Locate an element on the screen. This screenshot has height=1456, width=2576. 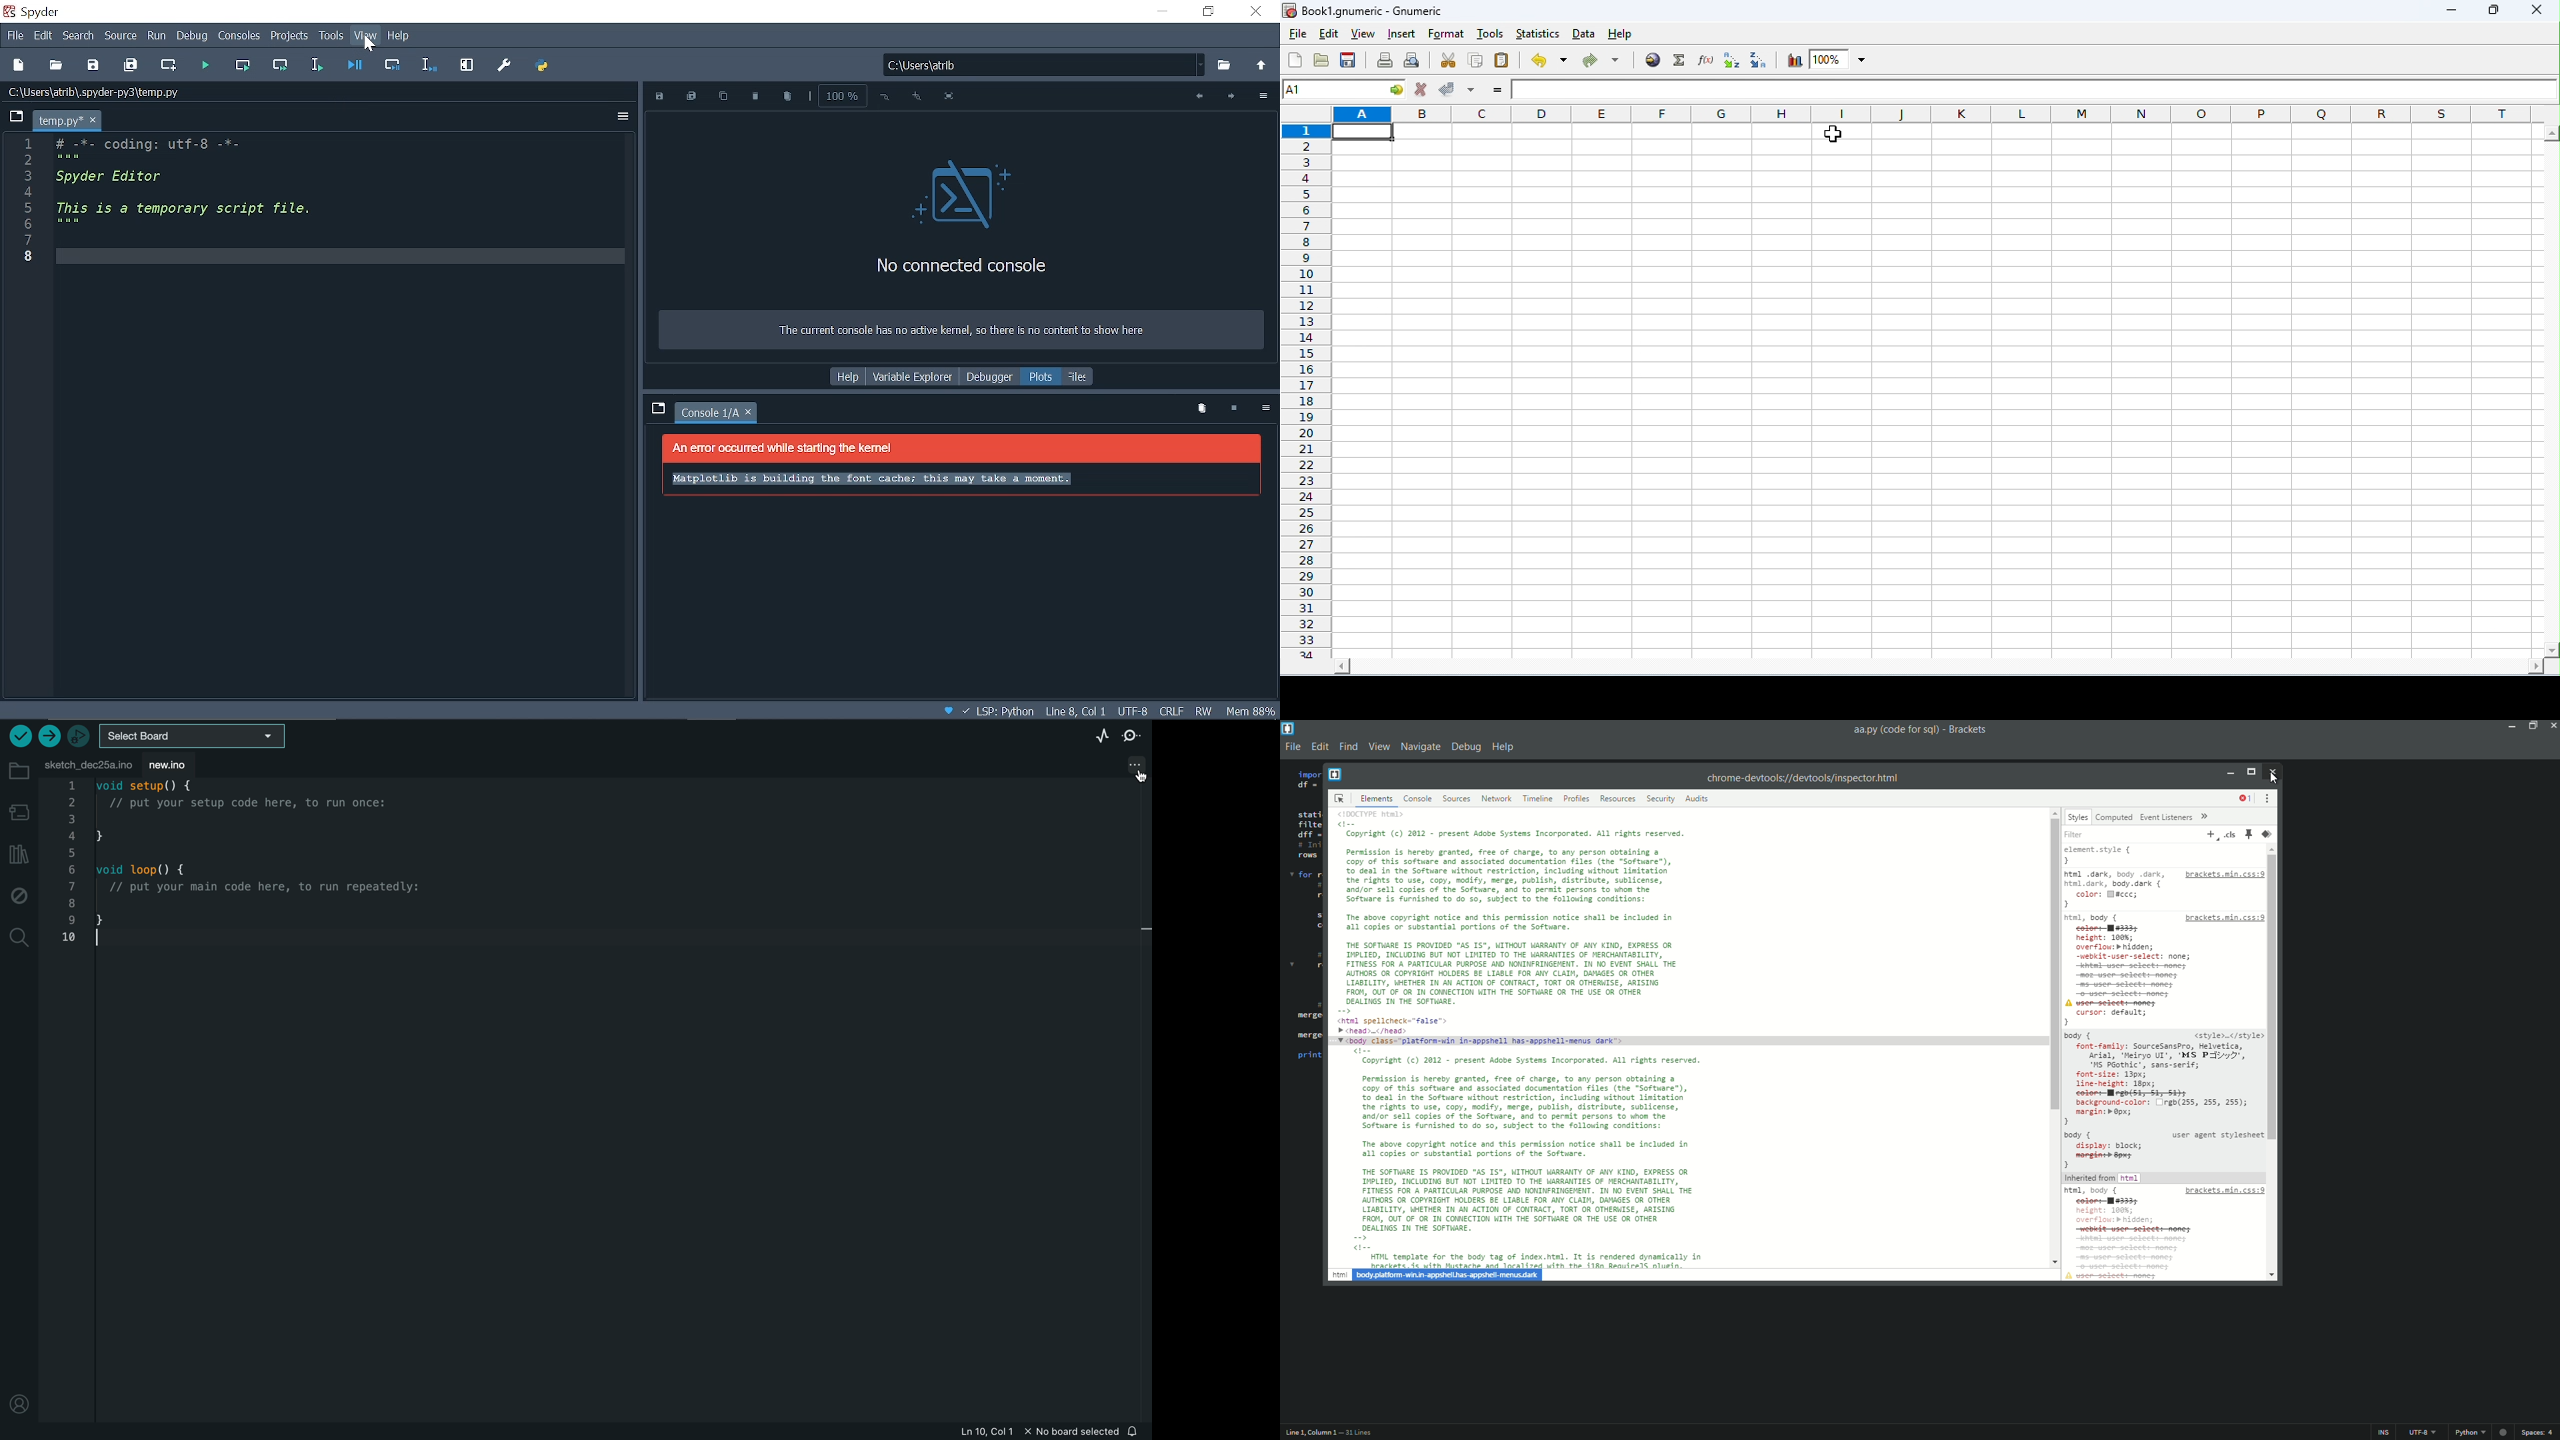
html, body { brackets.mjn.css:9

a
heignt: 100%;
‘overflow: » hidden;
-webkit-user-select: none;
html userselectsnones
—mozuser select noner
ms user selectt noes
—ouserselecttnones

BE
cursor: default;

3 is located at coordinates (2163, 970).